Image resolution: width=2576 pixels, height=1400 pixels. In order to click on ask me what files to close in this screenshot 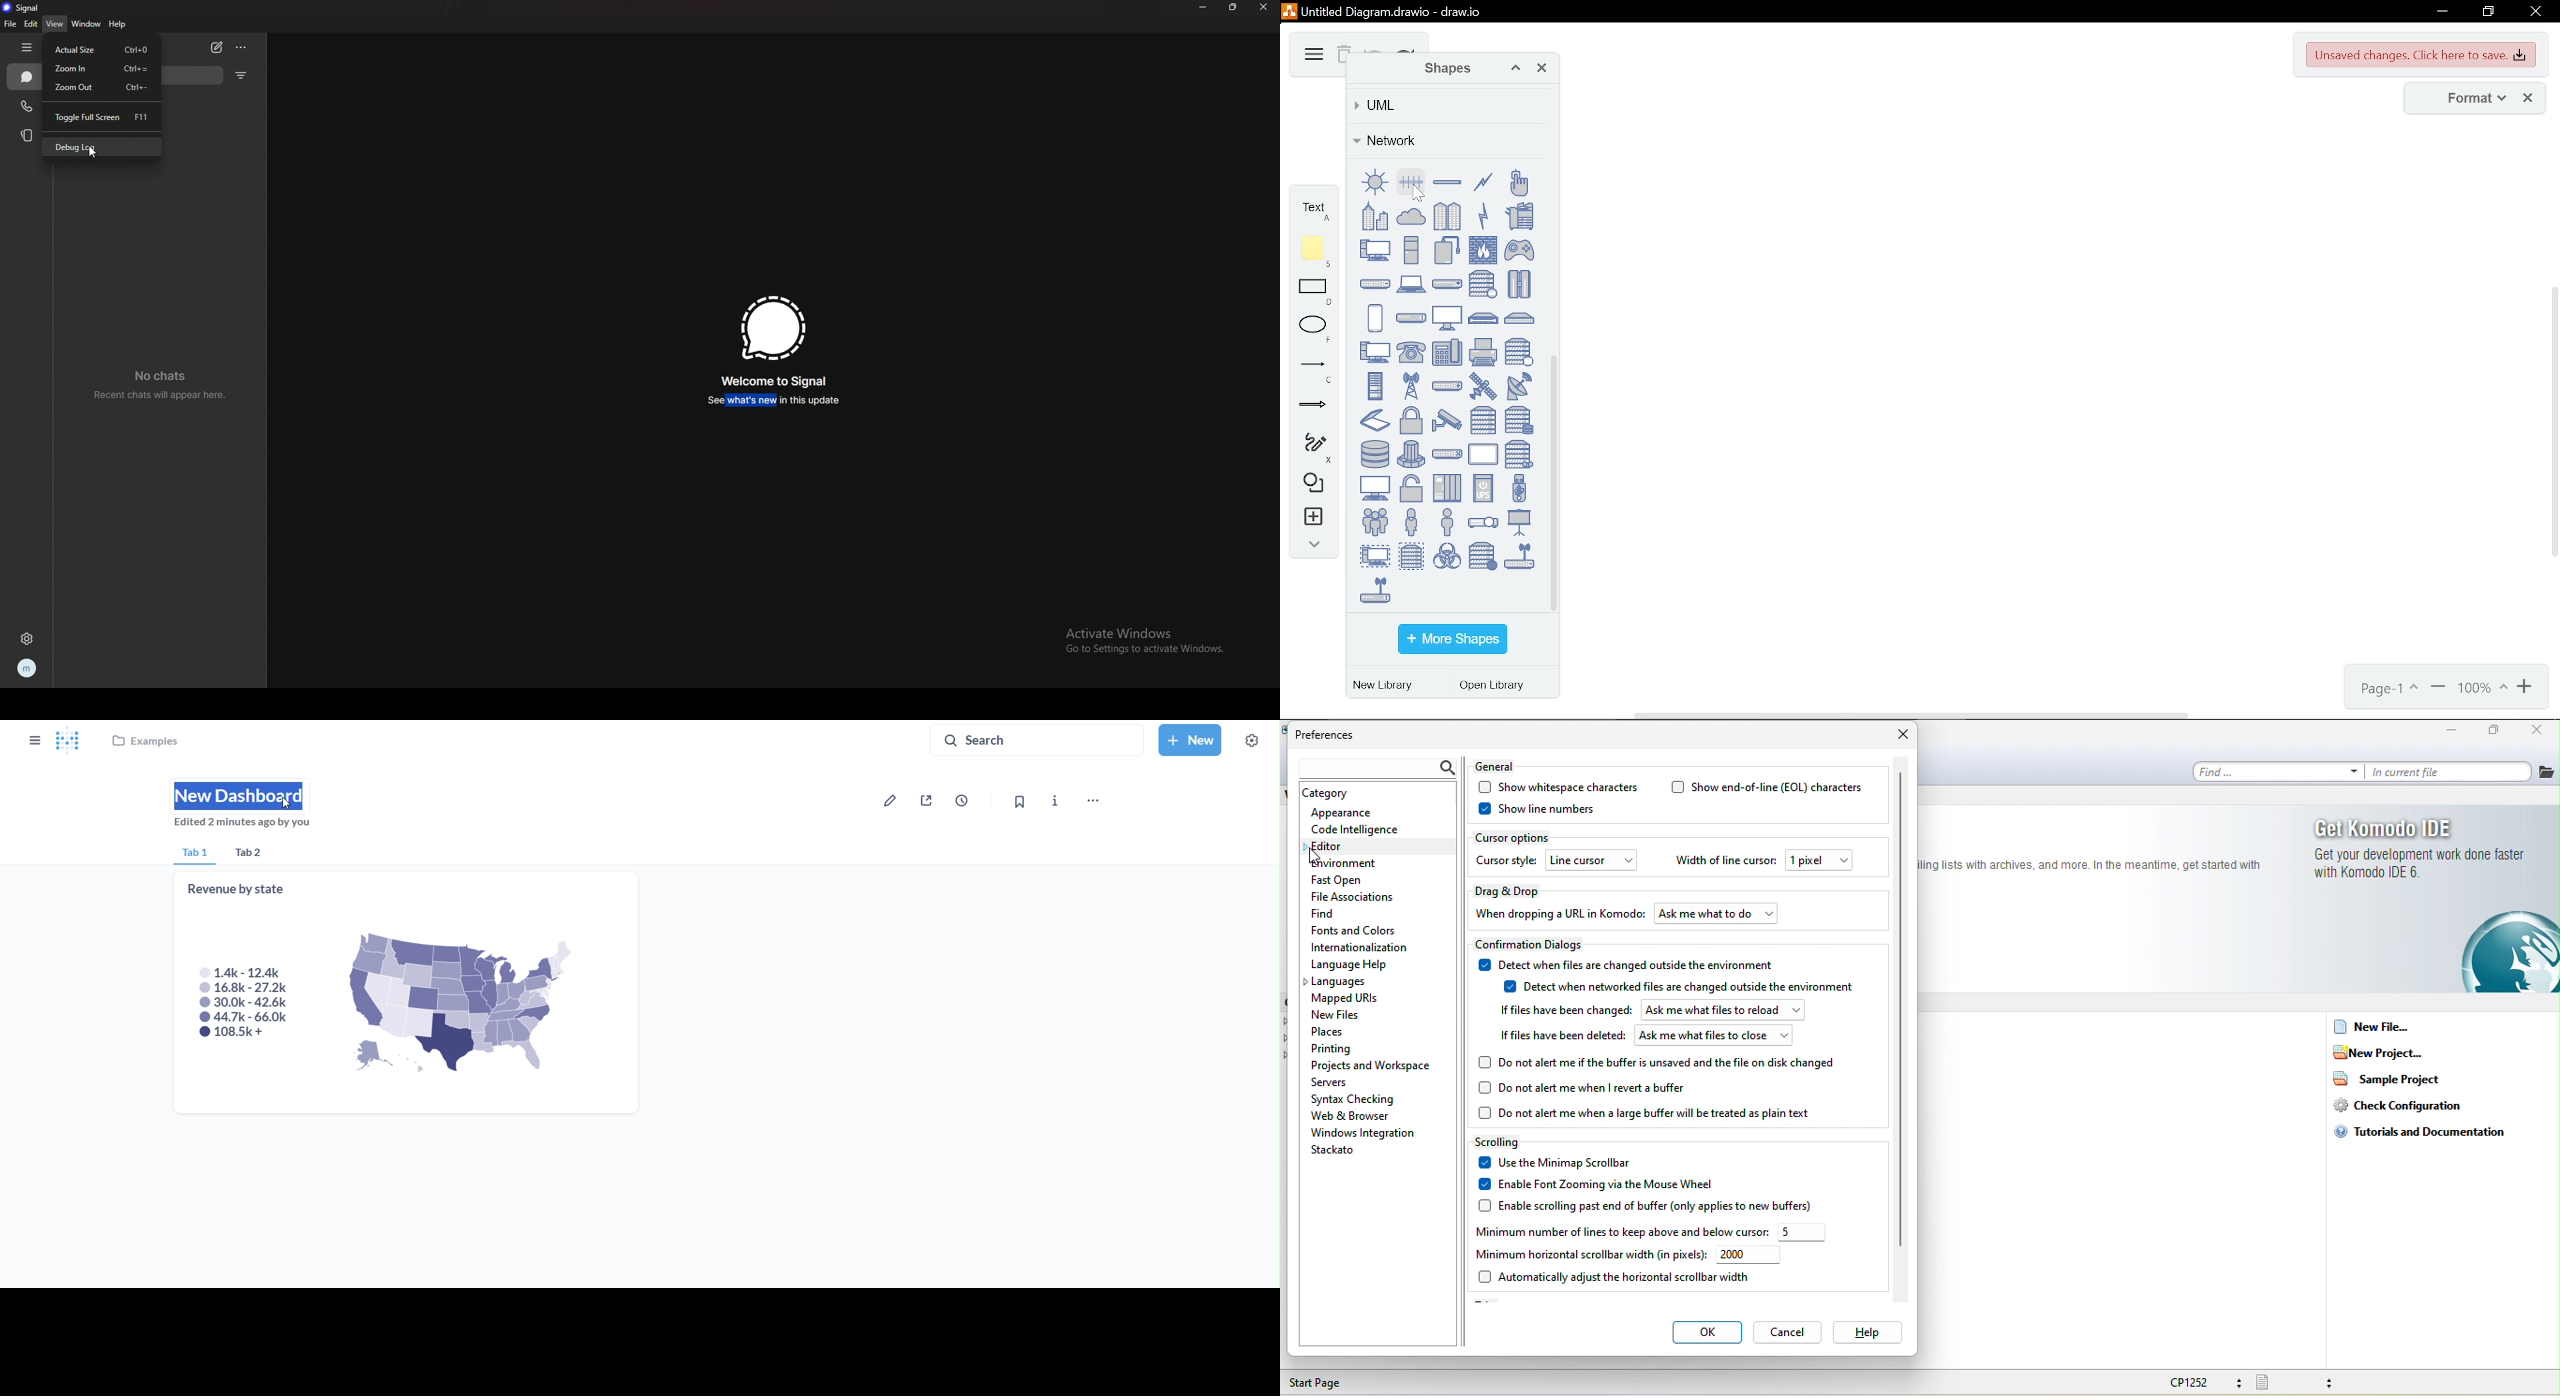, I will do `click(1715, 1037)`.